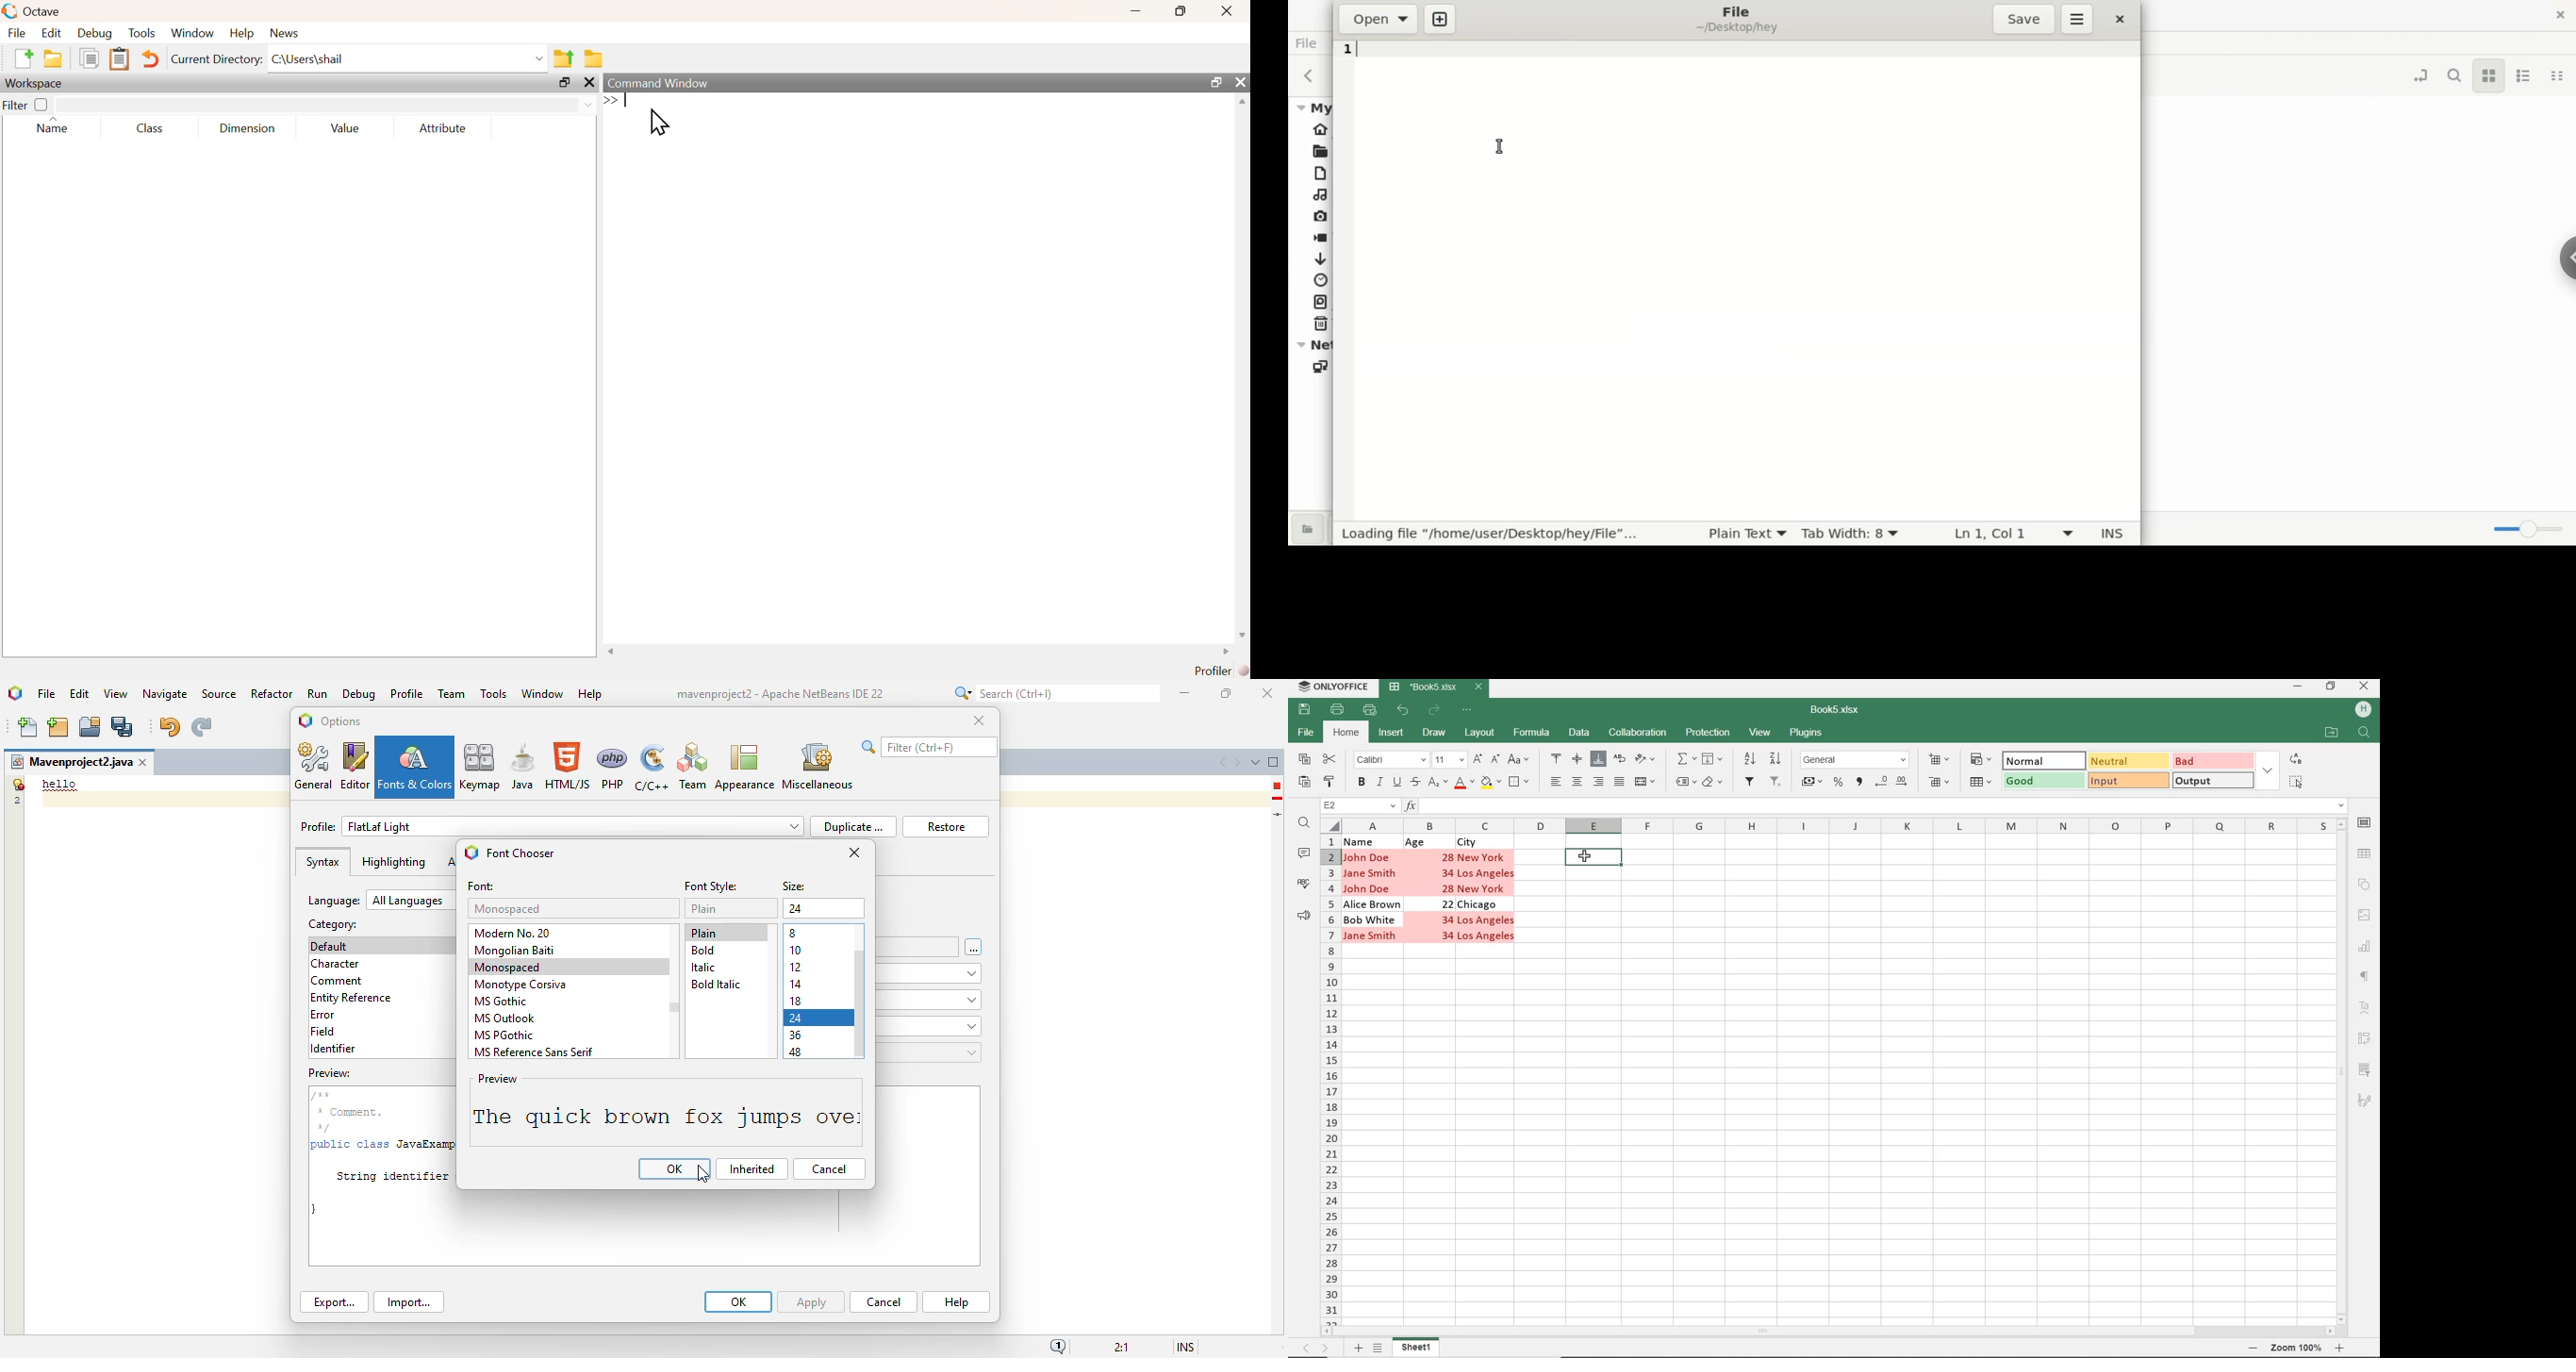 The image size is (2576, 1372). What do you see at coordinates (1374, 905) in the screenshot?
I see `Alice Brown` at bounding box center [1374, 905].